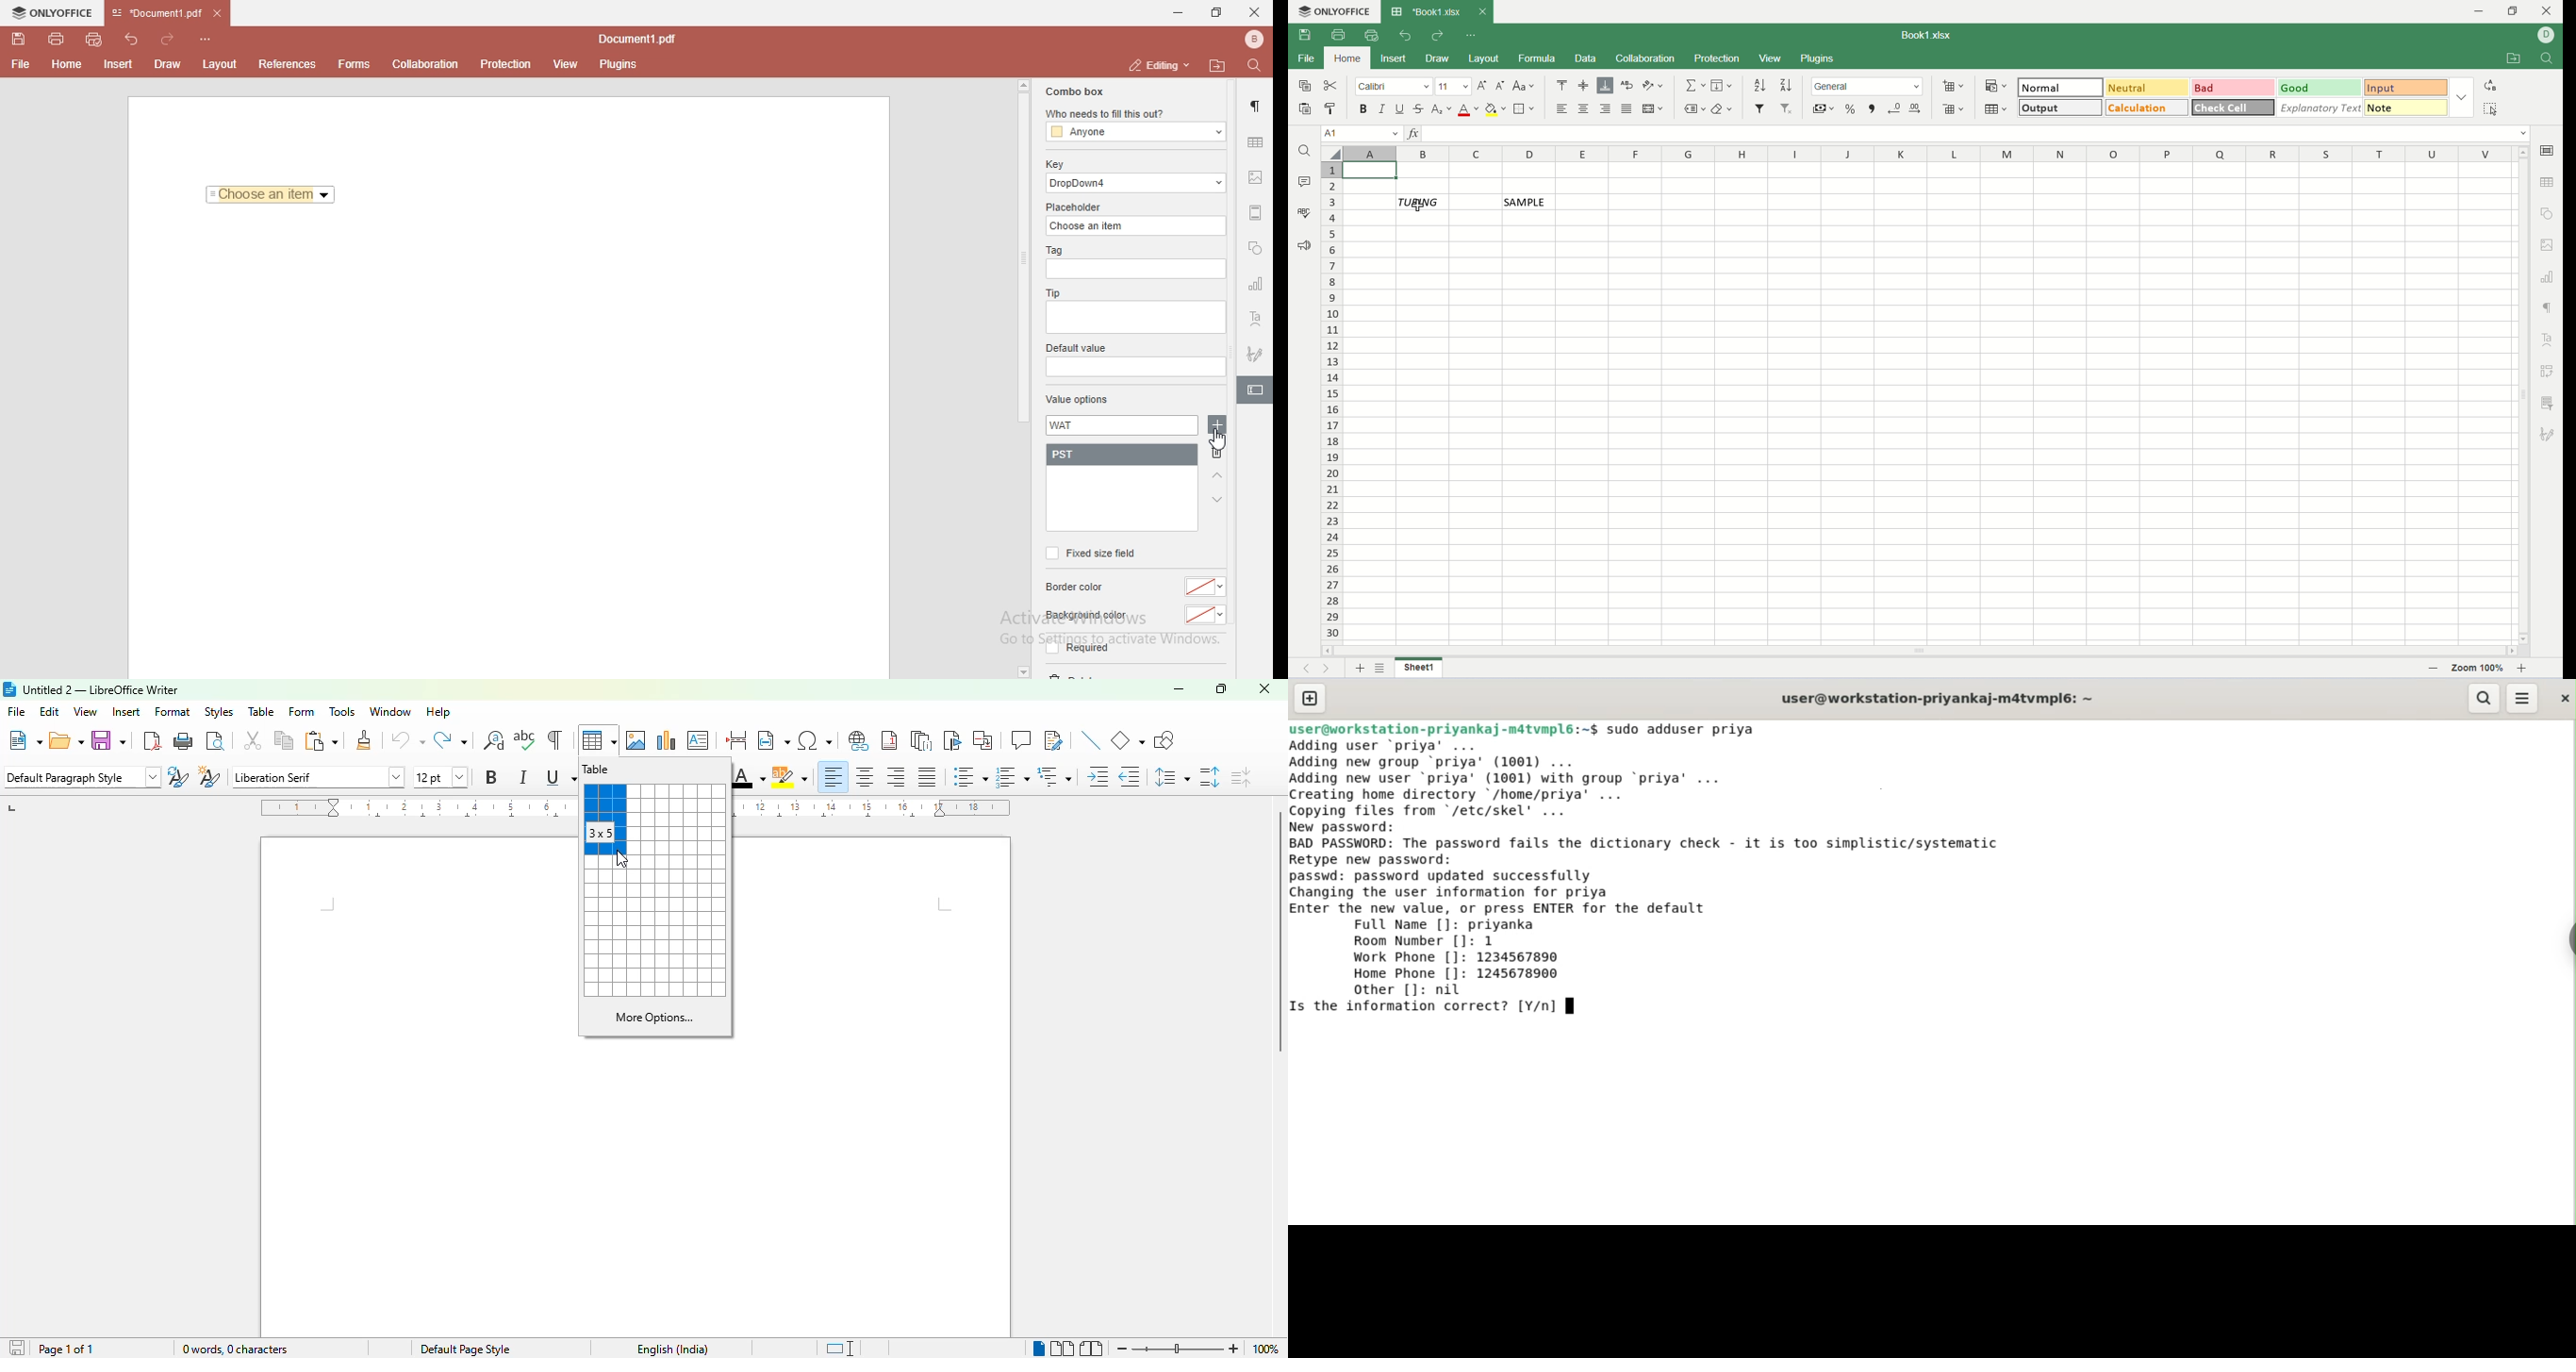 This screenshot has width=2576, height=1372. I want to click on page style, so click(465, 1349).